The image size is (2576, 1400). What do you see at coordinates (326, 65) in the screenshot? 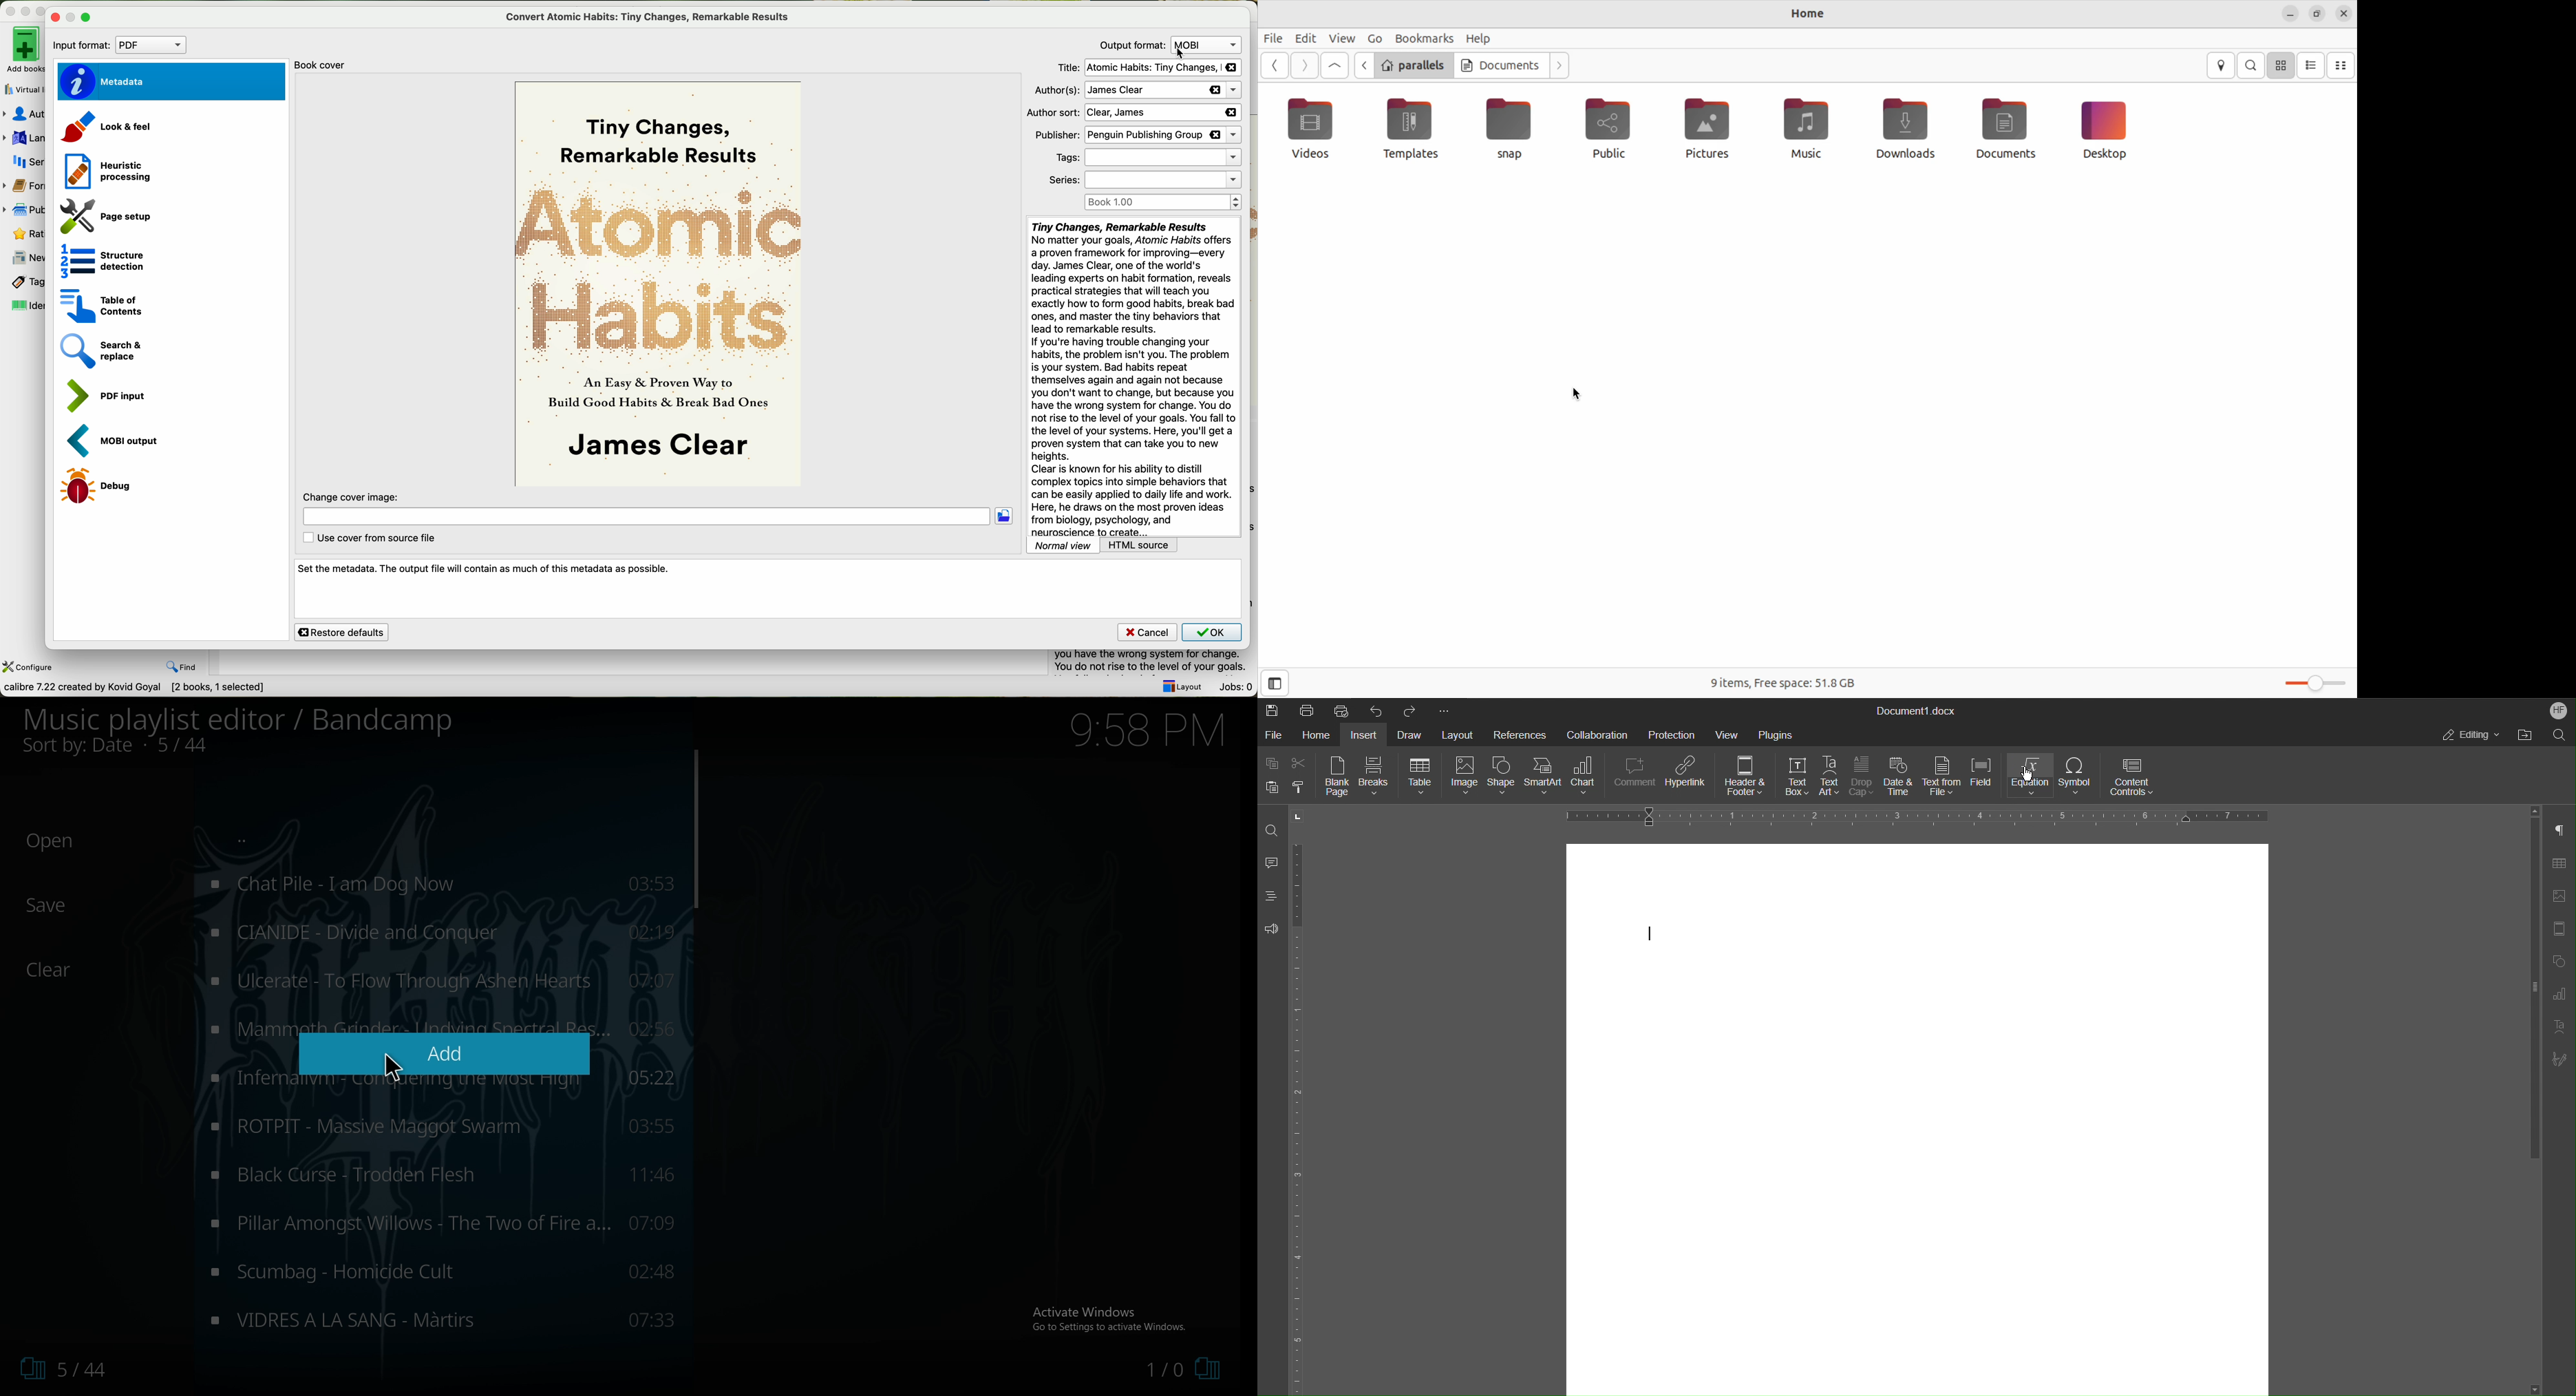
I see `book cover` at bounding box center [326, 65].